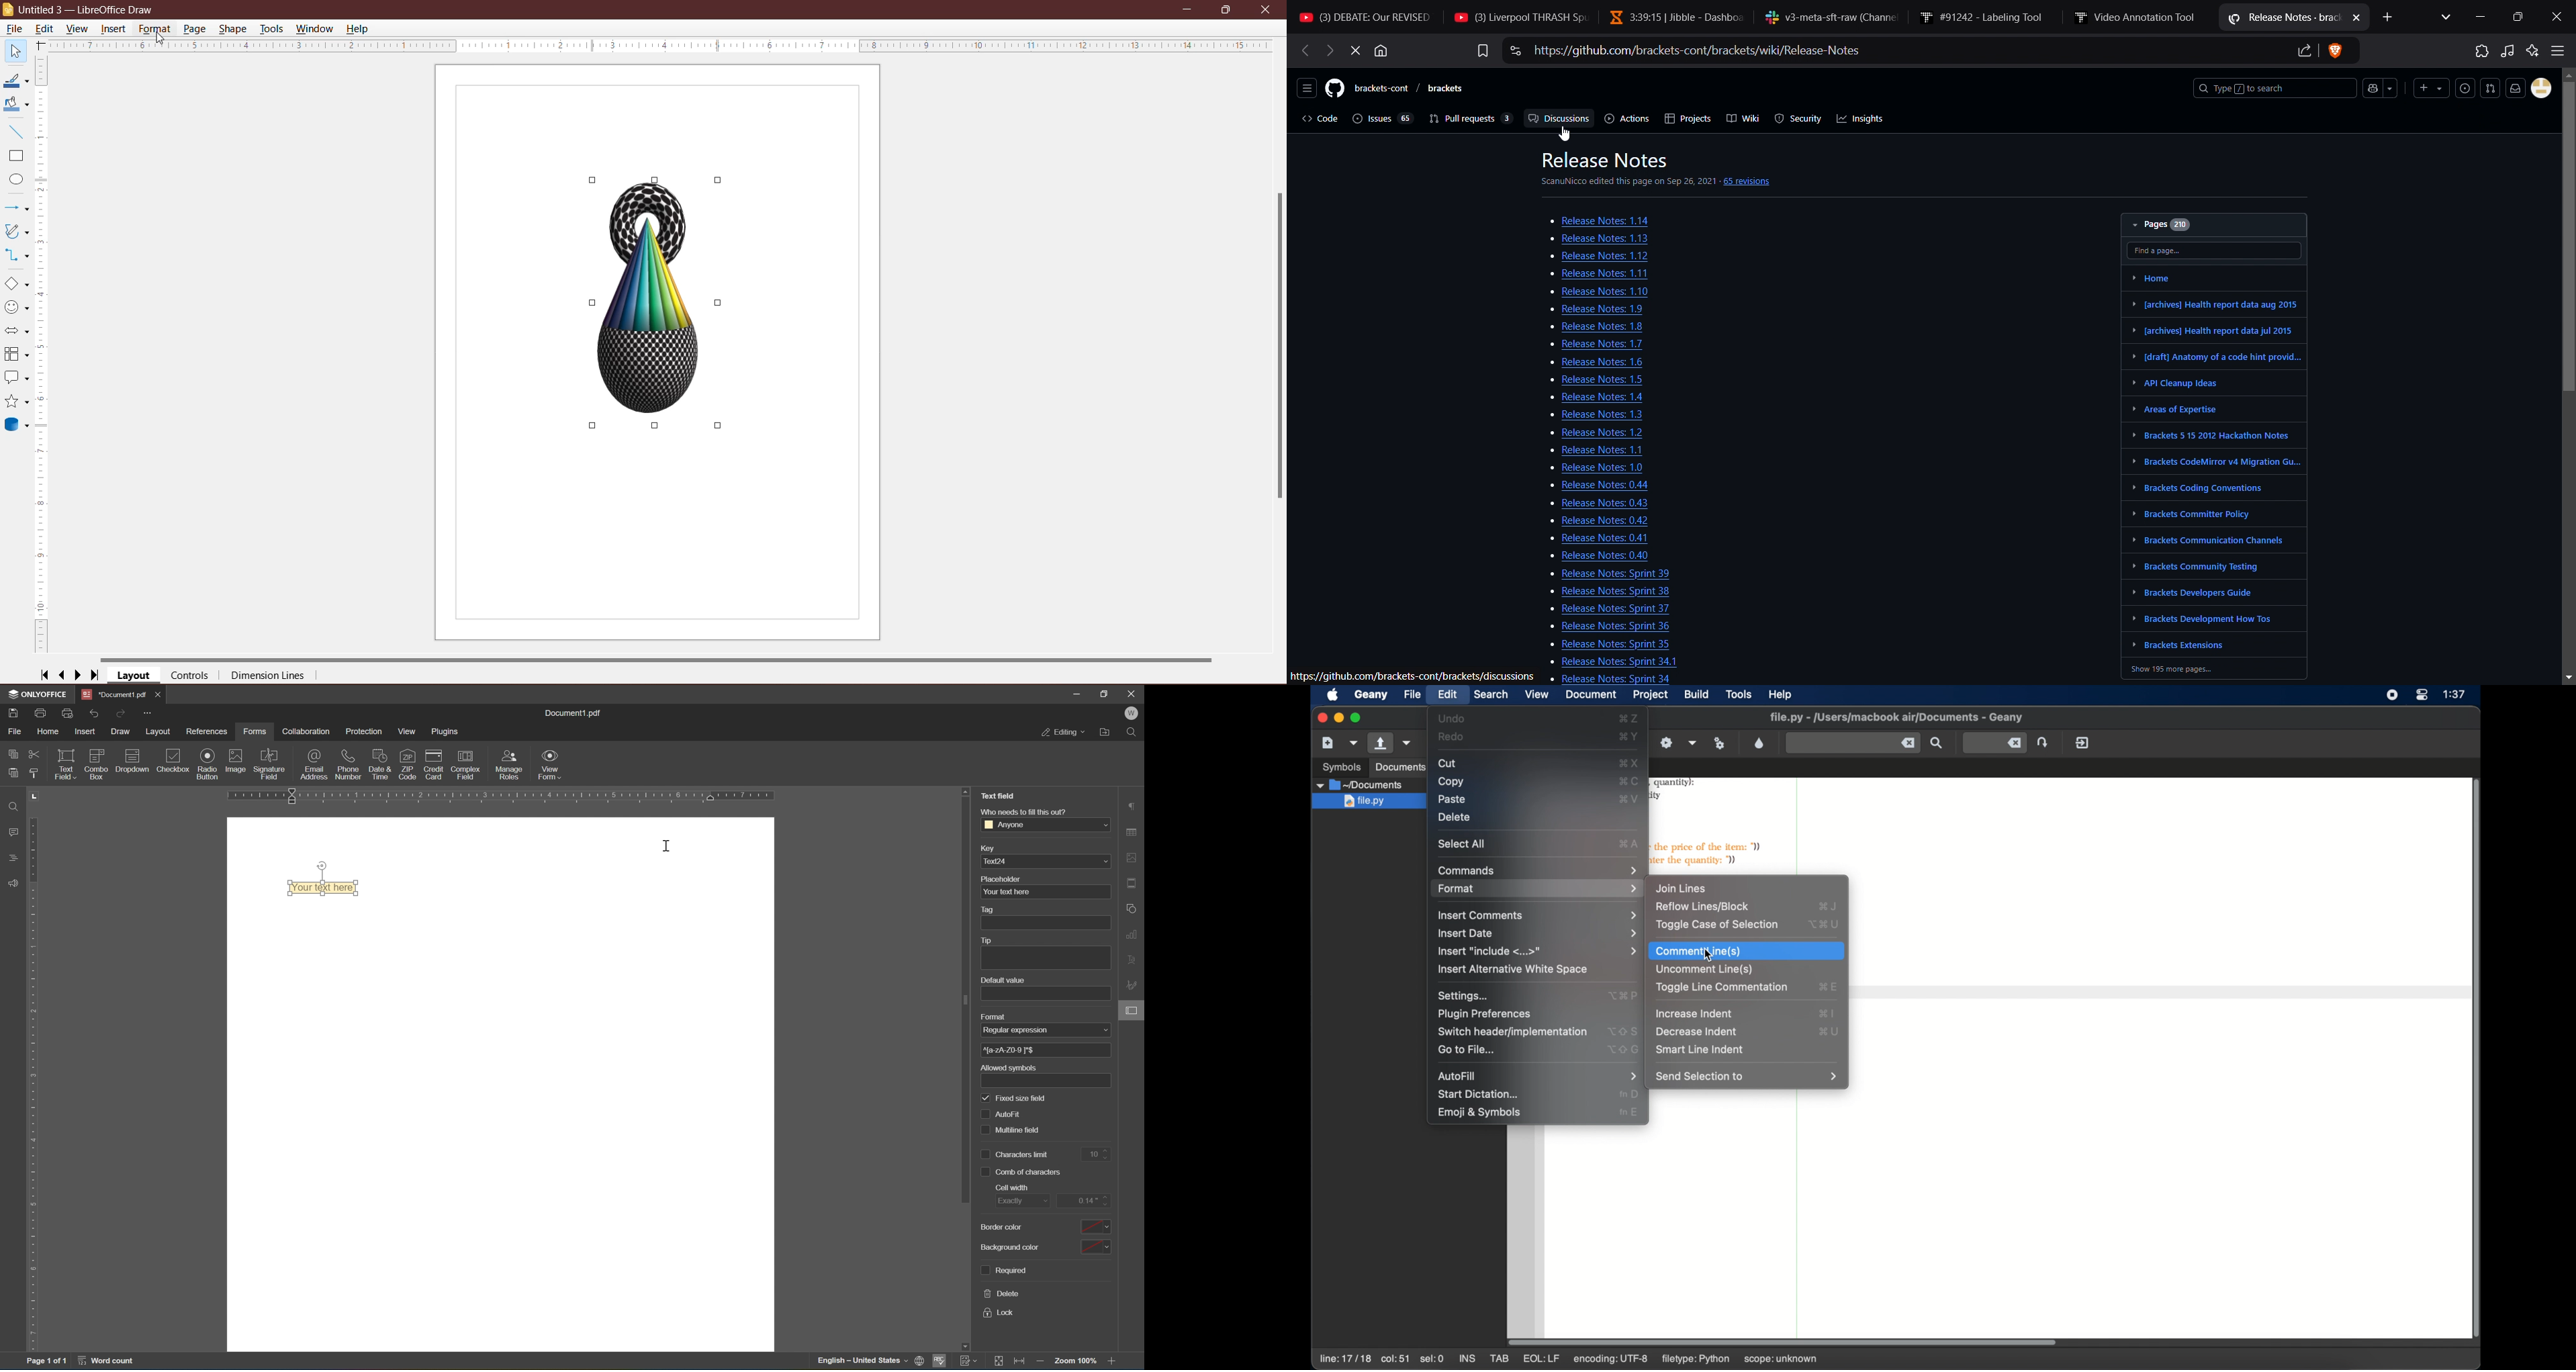 This screenshot has height=1372, width=2576. Describe the element at coordinates (1133, 805) in the screenshot. I see `paragraph settings` at that location.